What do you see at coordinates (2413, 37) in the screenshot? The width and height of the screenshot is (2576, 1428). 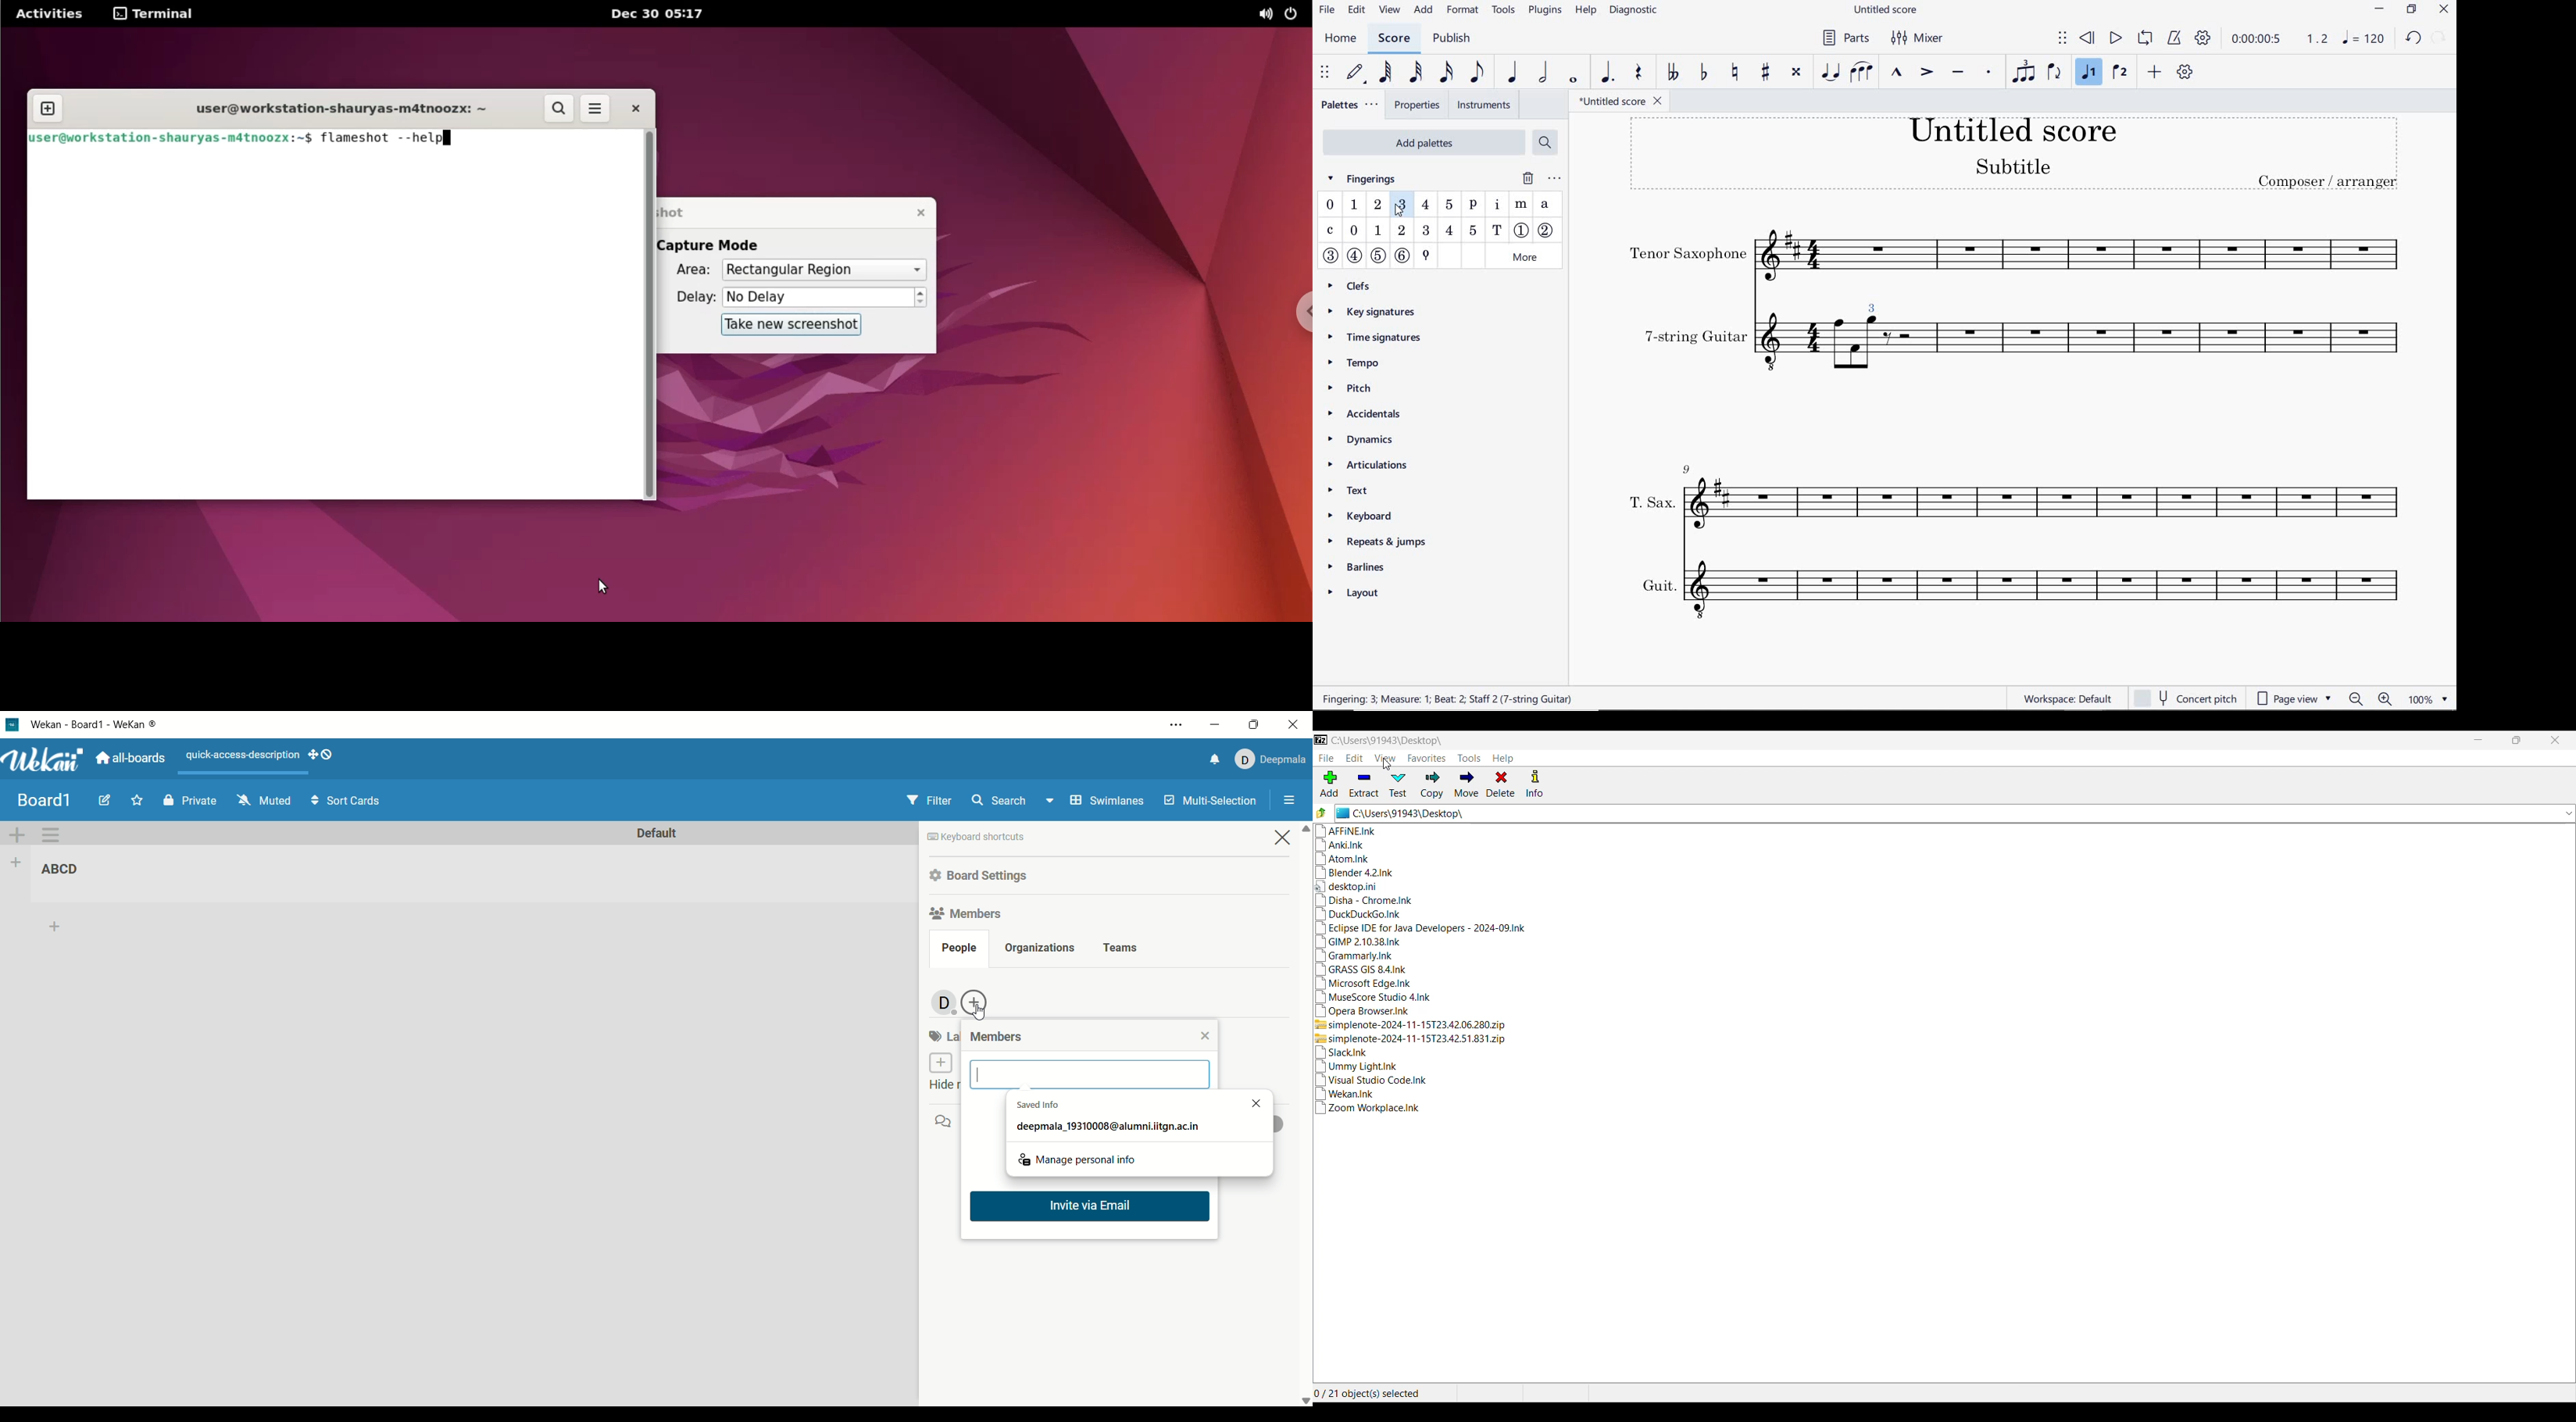 I see `UNDO` at bounding box center [2413, 37].